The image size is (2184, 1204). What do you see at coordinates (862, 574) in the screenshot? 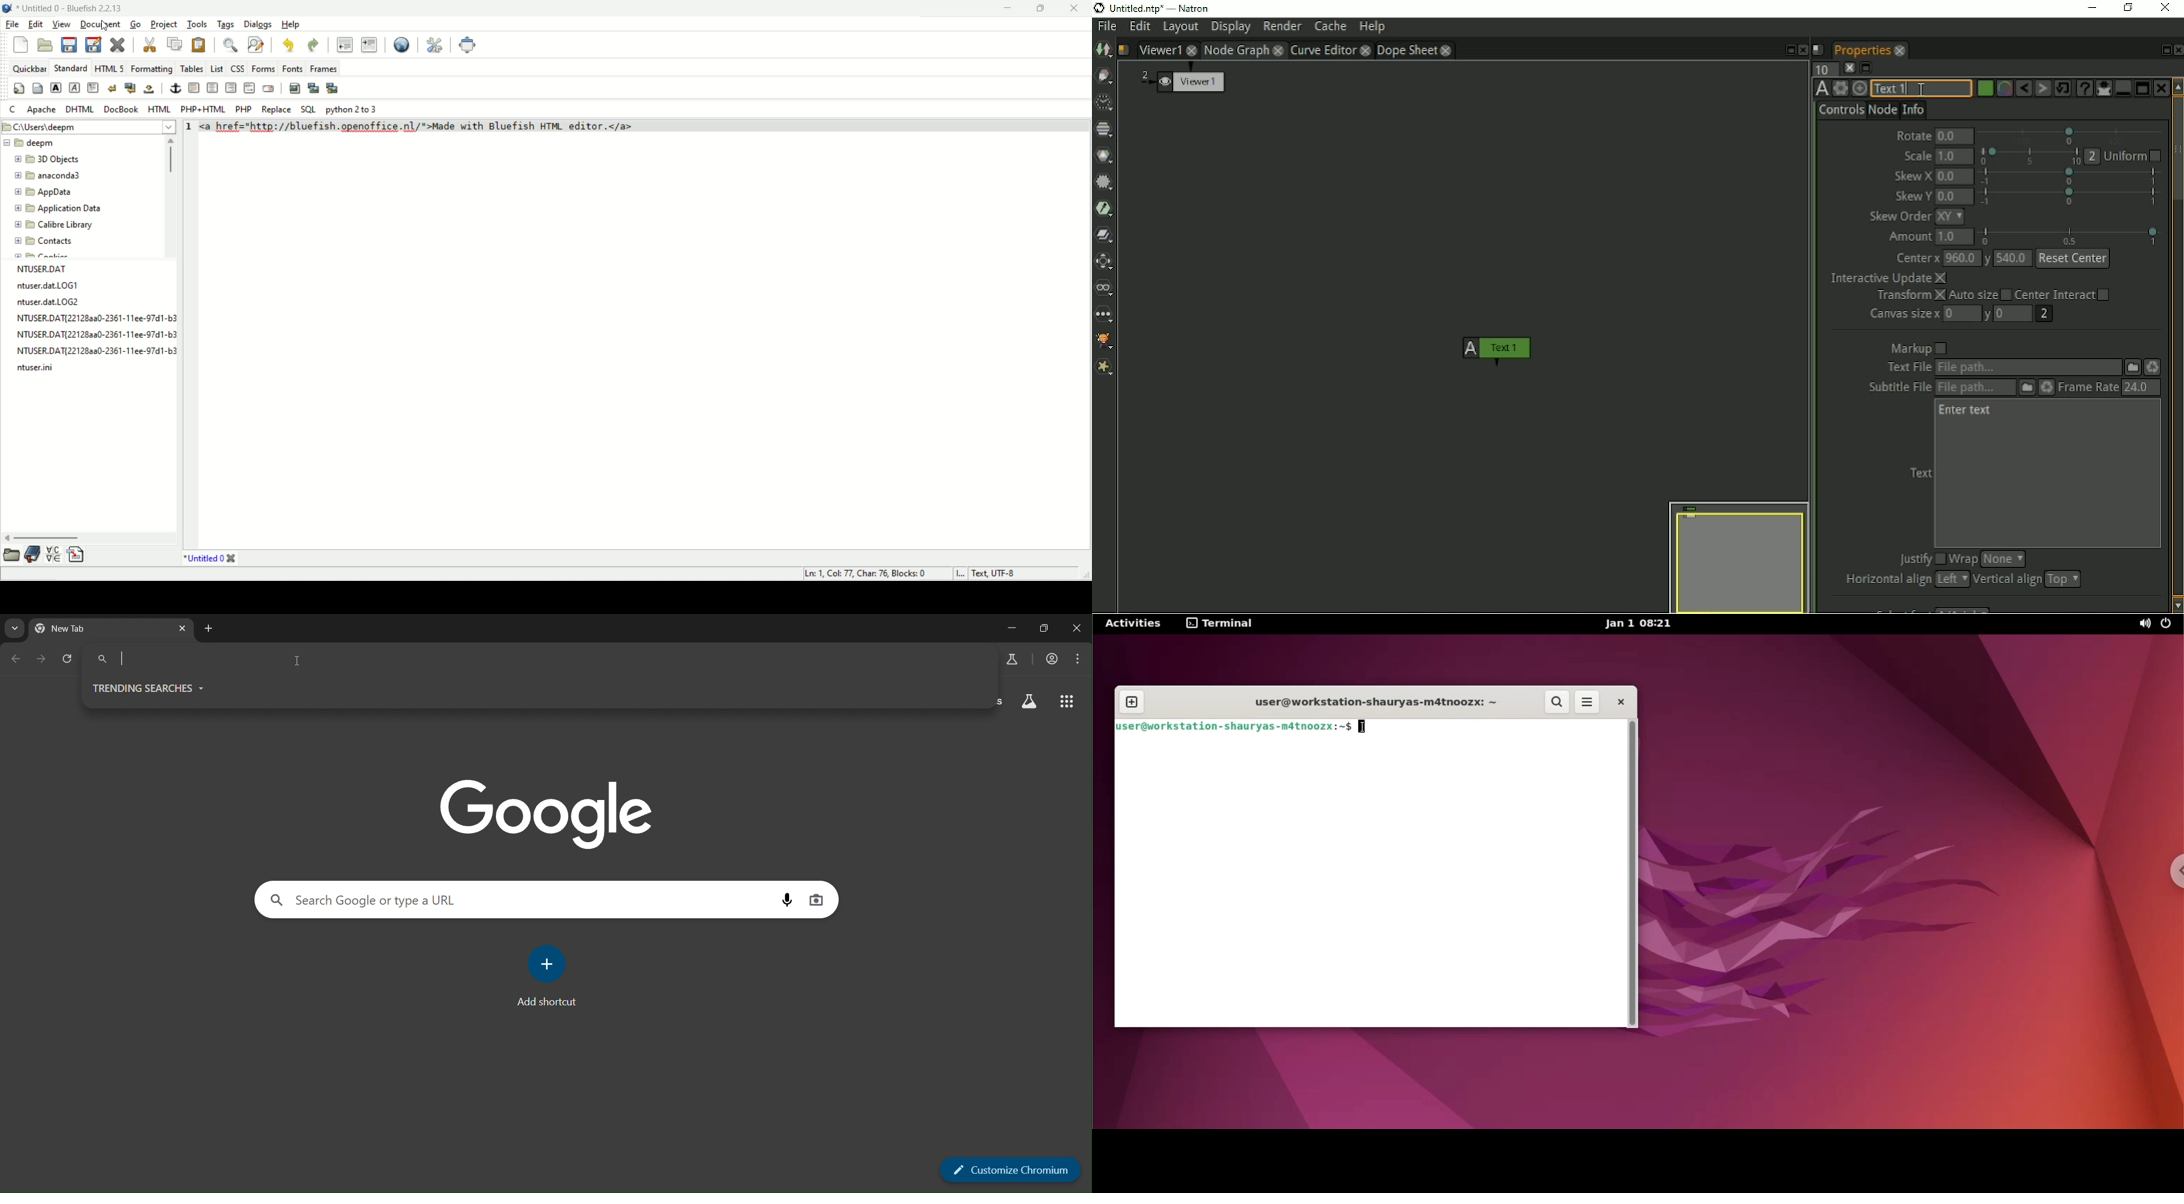
I see `ln, col, char, blocks` at bounding box center [862, 574].